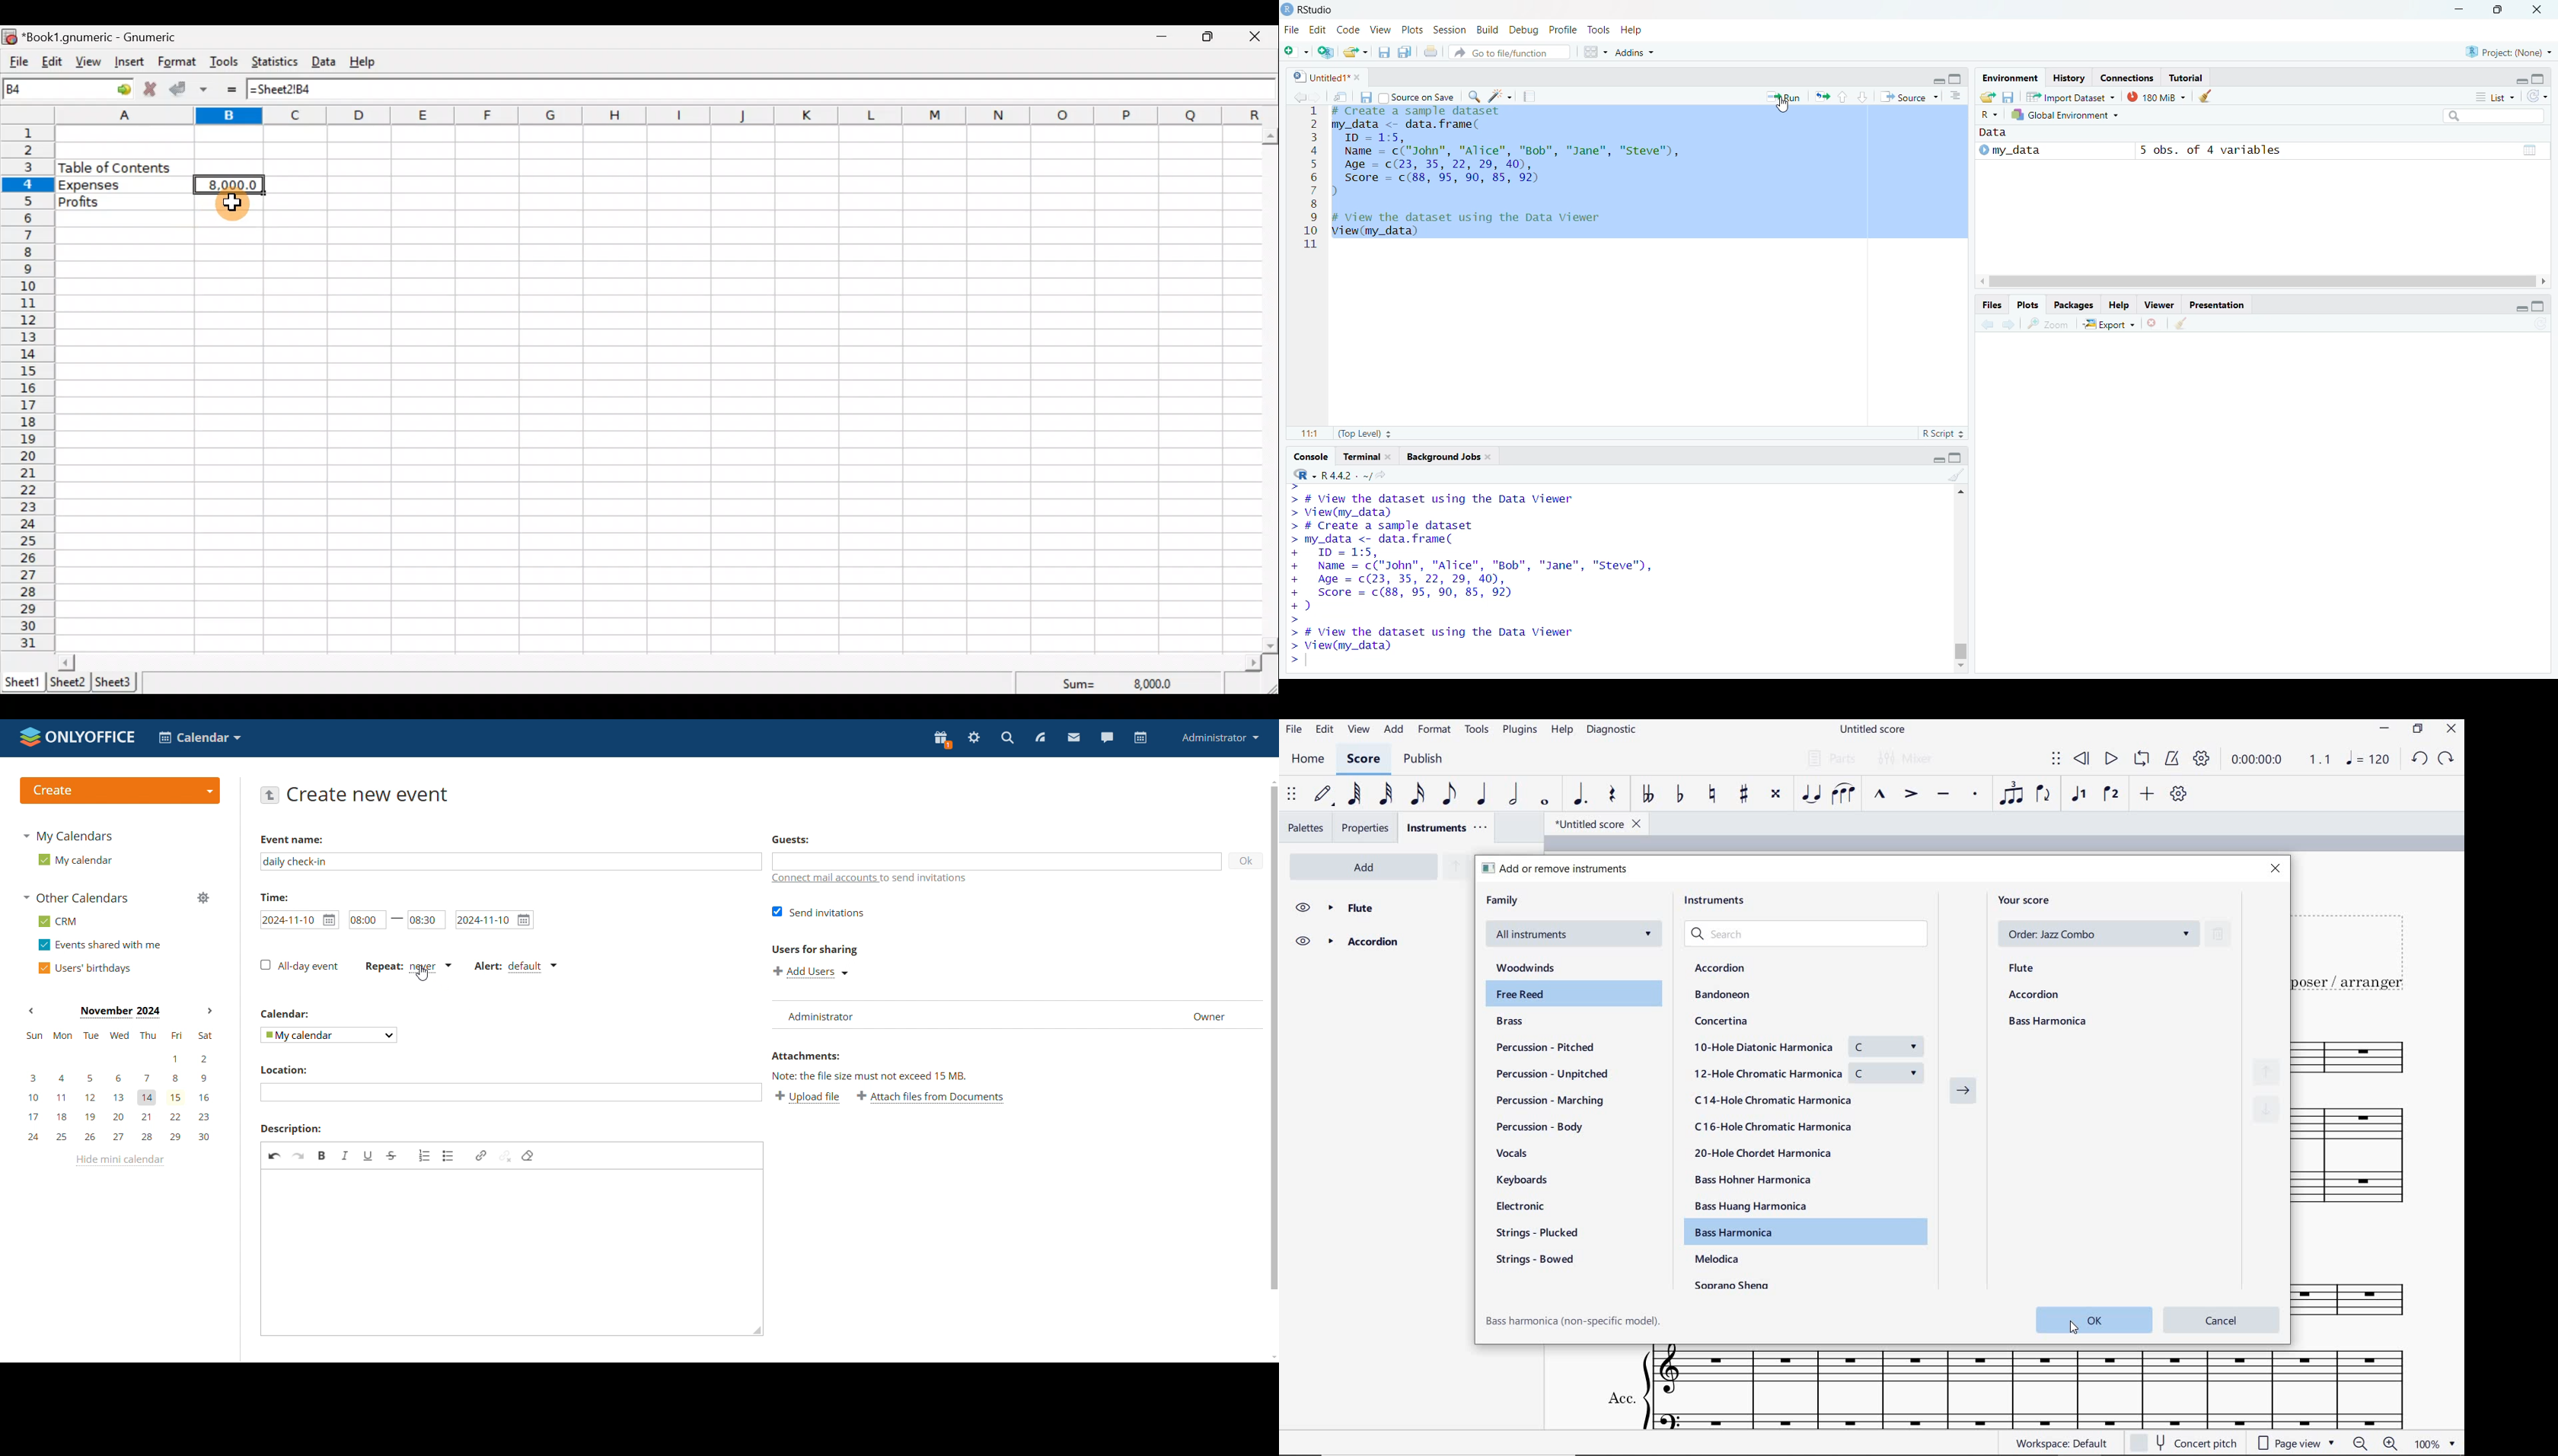 The height and width of the screenshot is (1456, 2576). I want to click on Code, so click(1351, 31).